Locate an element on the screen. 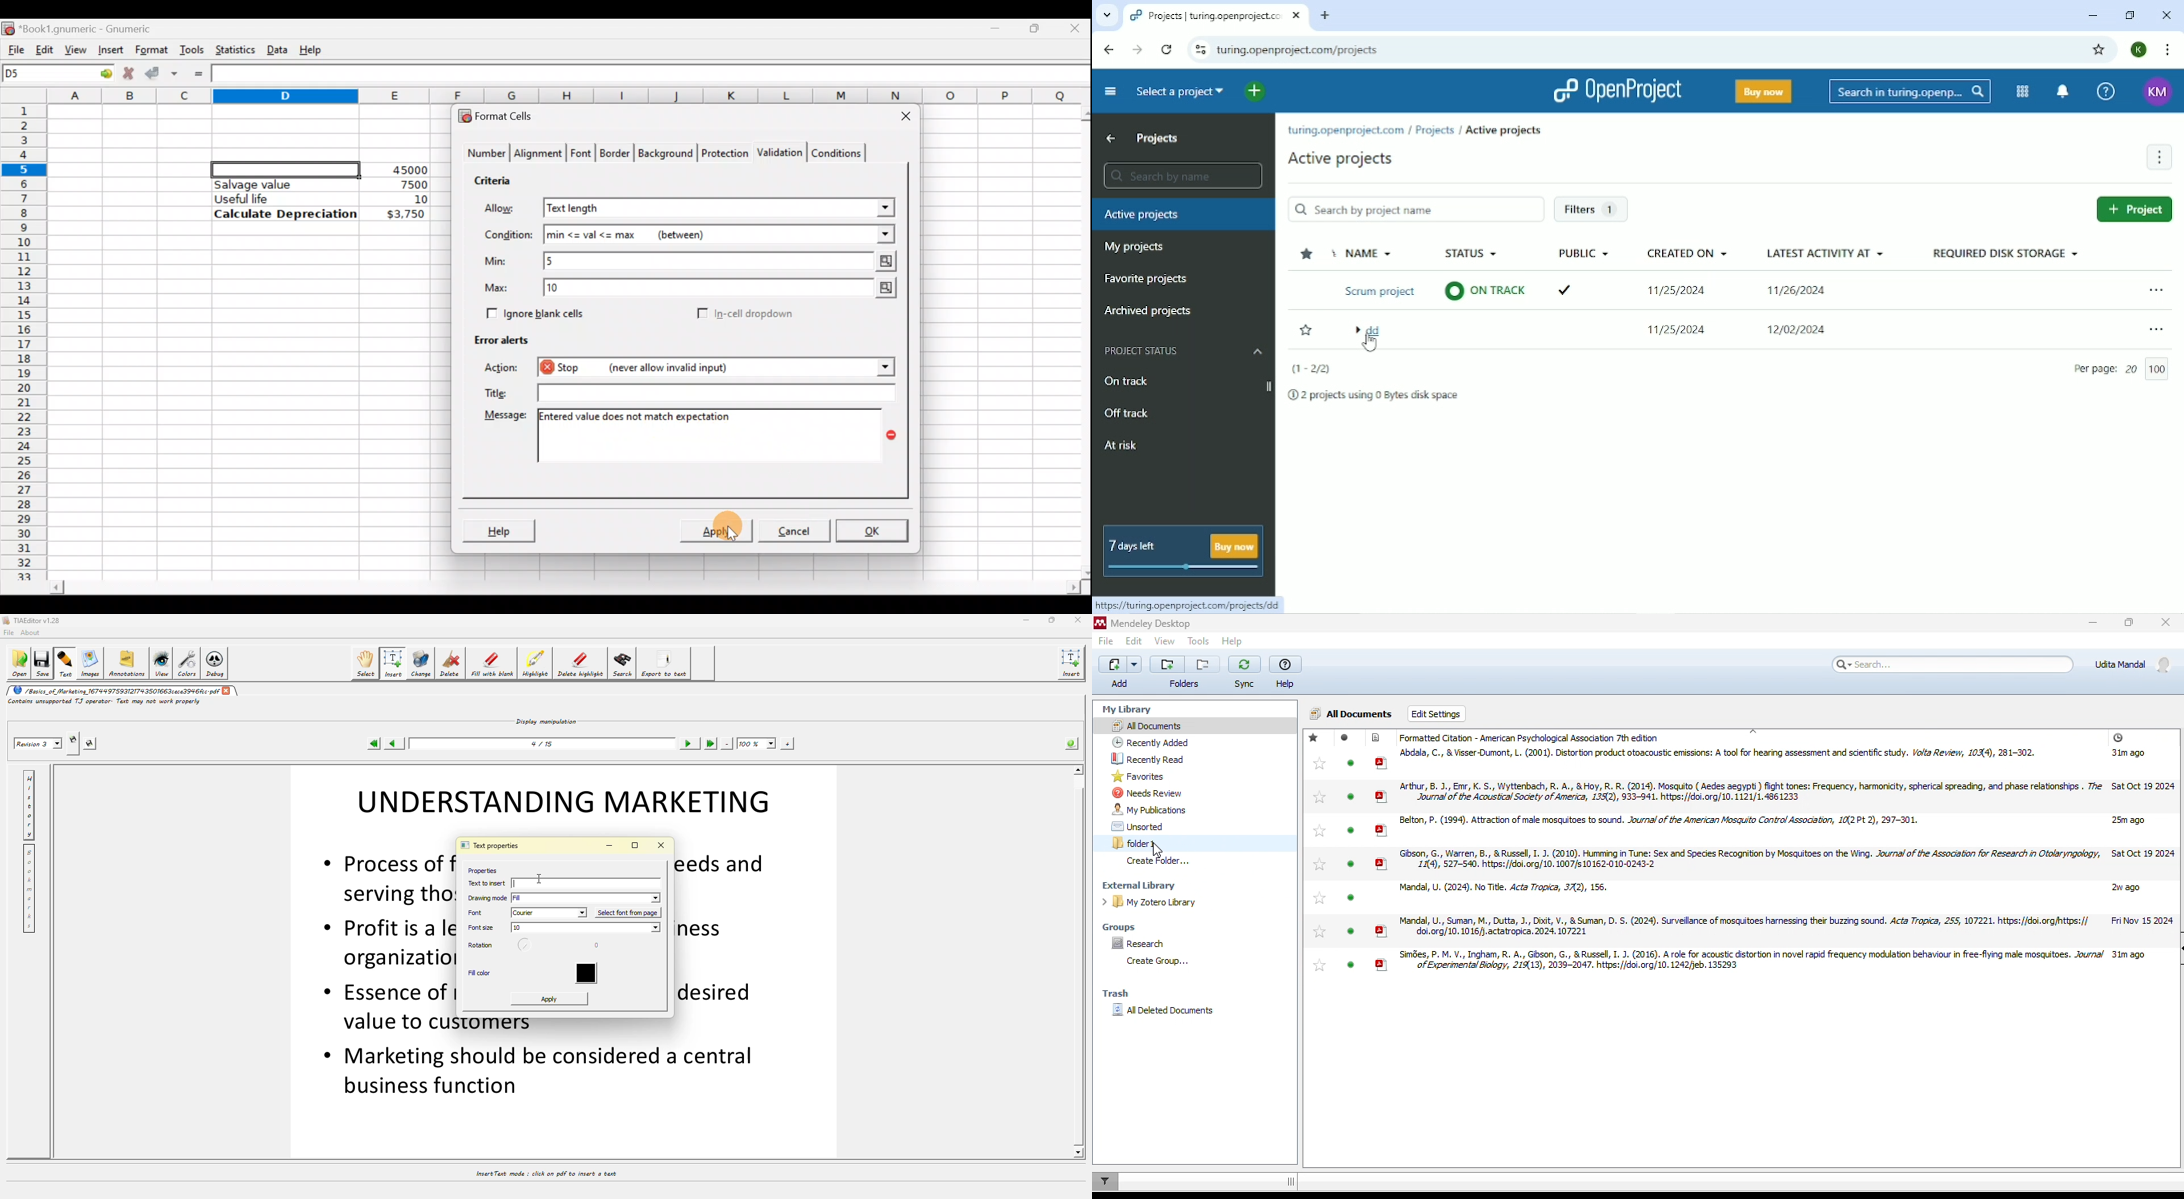 This screenshot has height=1204, width=2184. external library is located at coordinates (1163, 885).